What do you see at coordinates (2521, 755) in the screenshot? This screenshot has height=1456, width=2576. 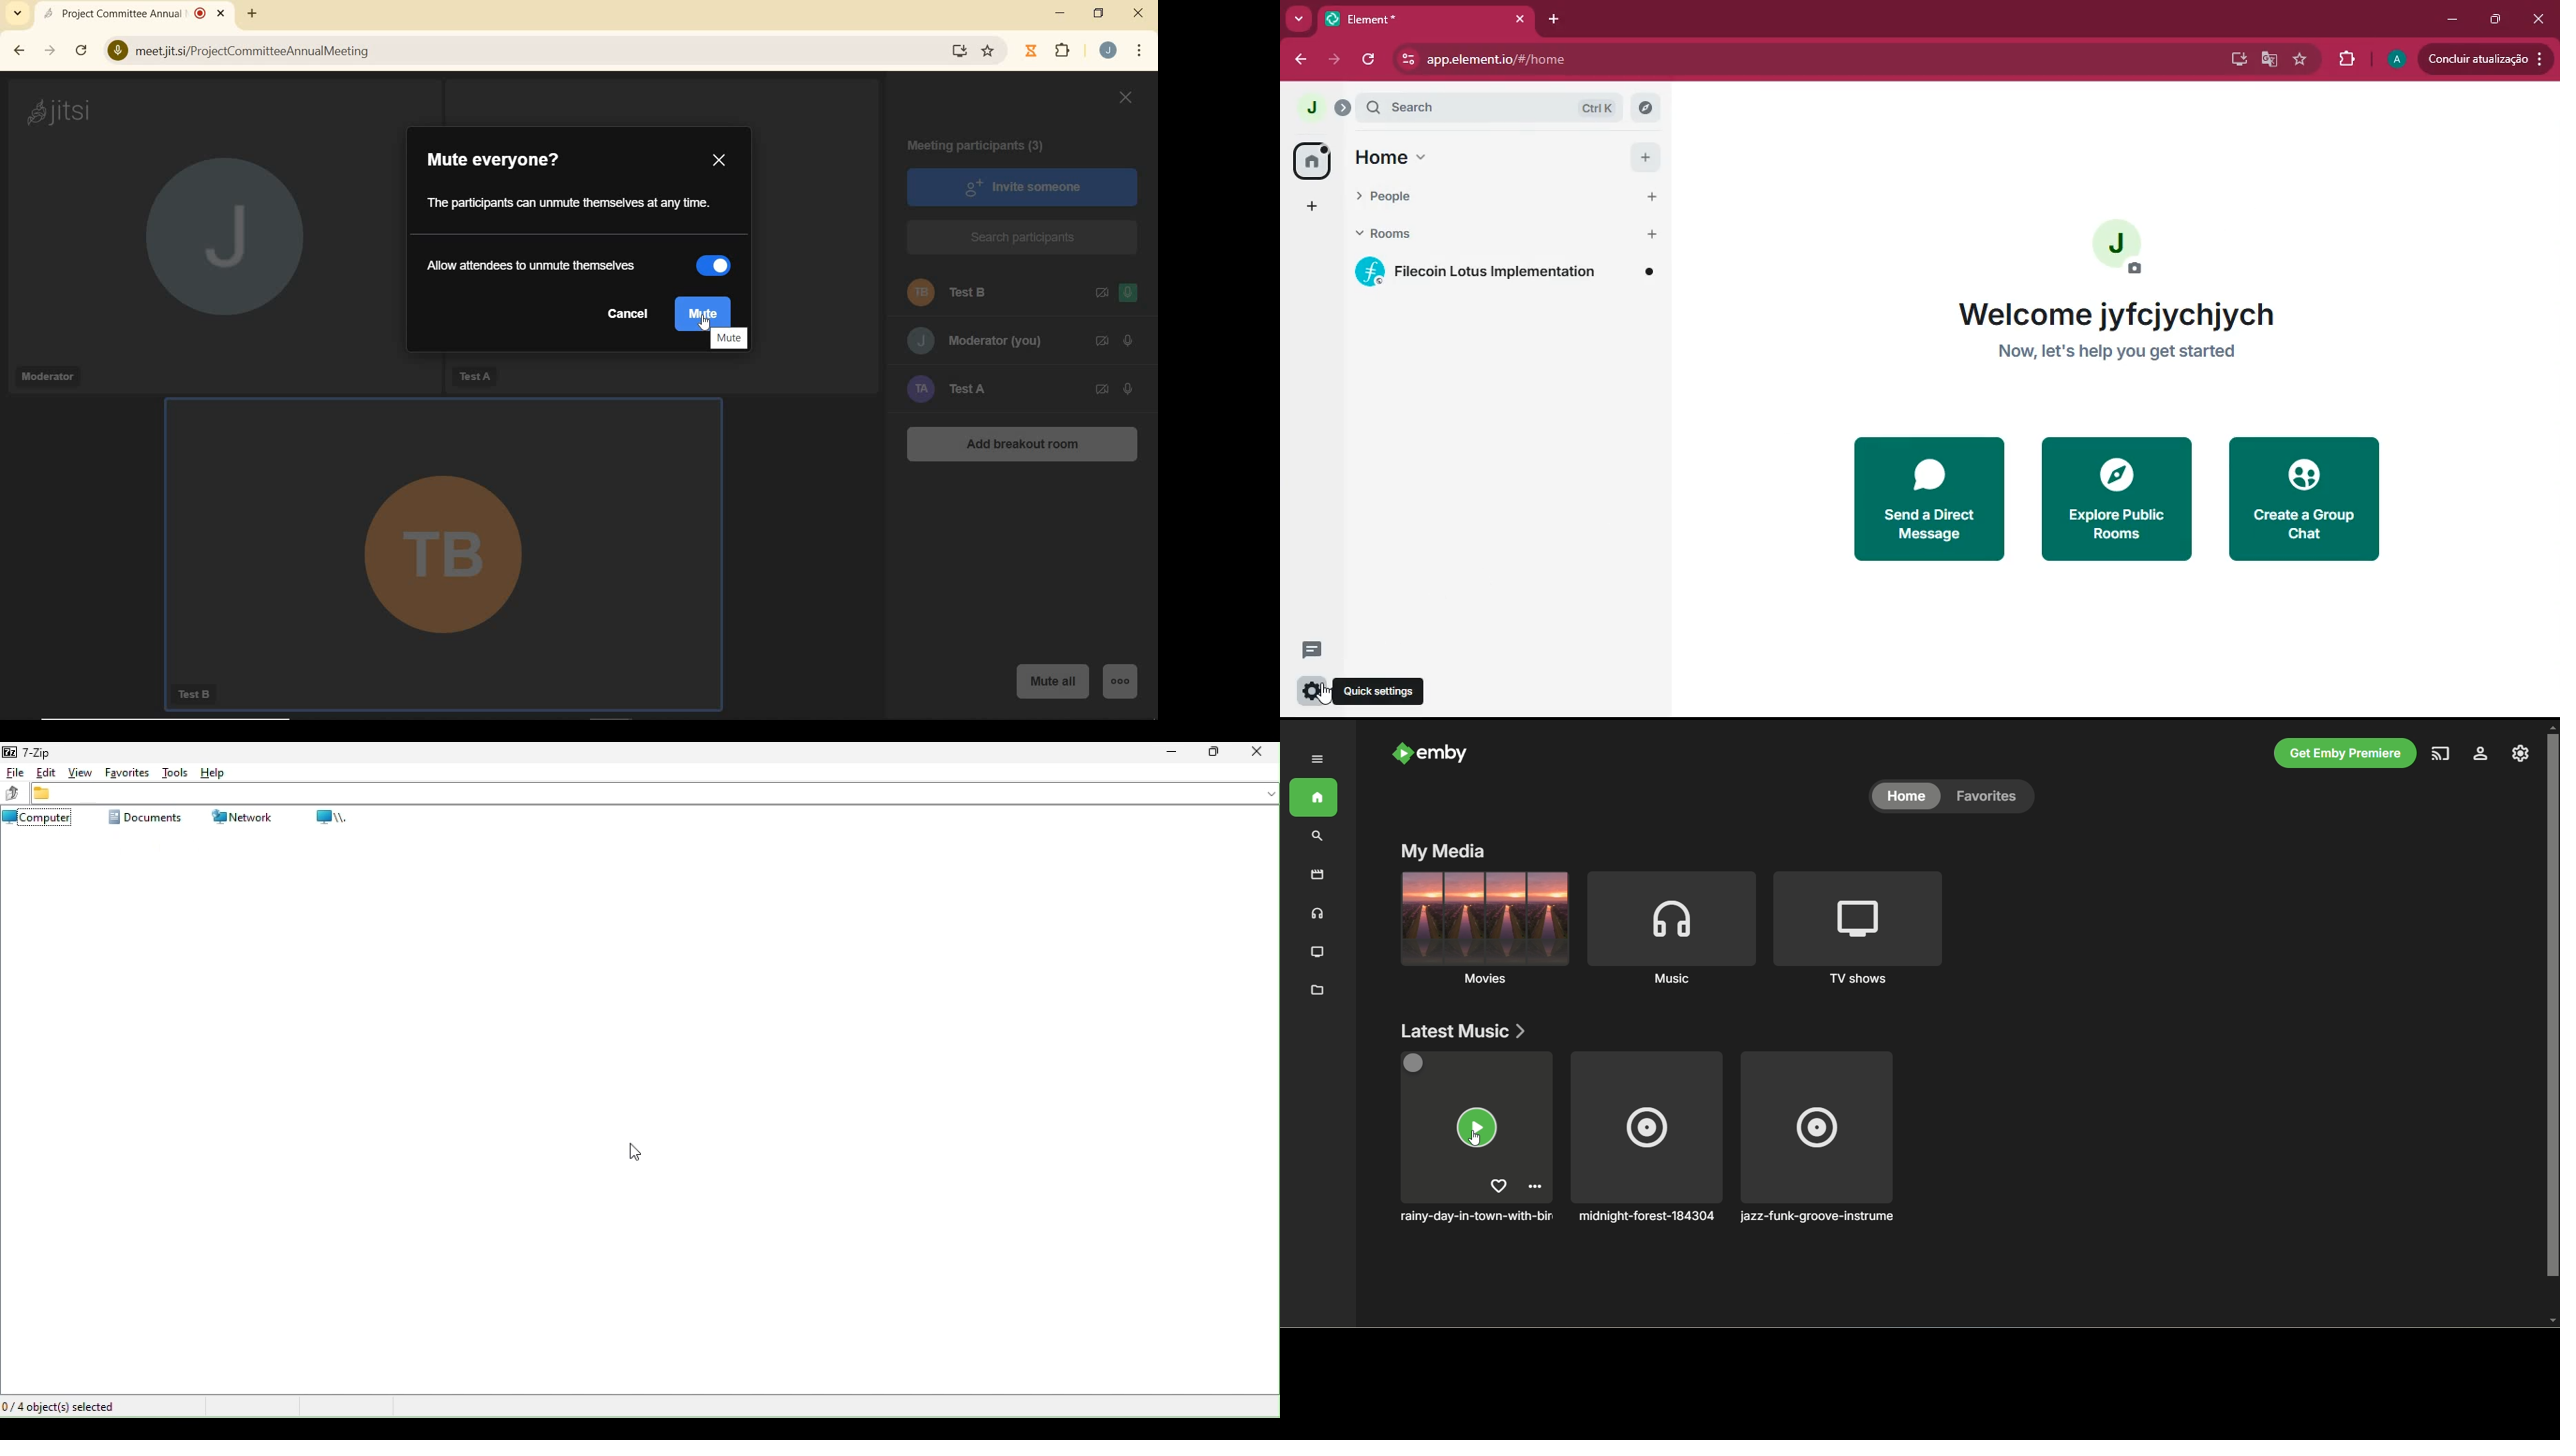 I see `manage emby server` at bounding box center [2521, 755].